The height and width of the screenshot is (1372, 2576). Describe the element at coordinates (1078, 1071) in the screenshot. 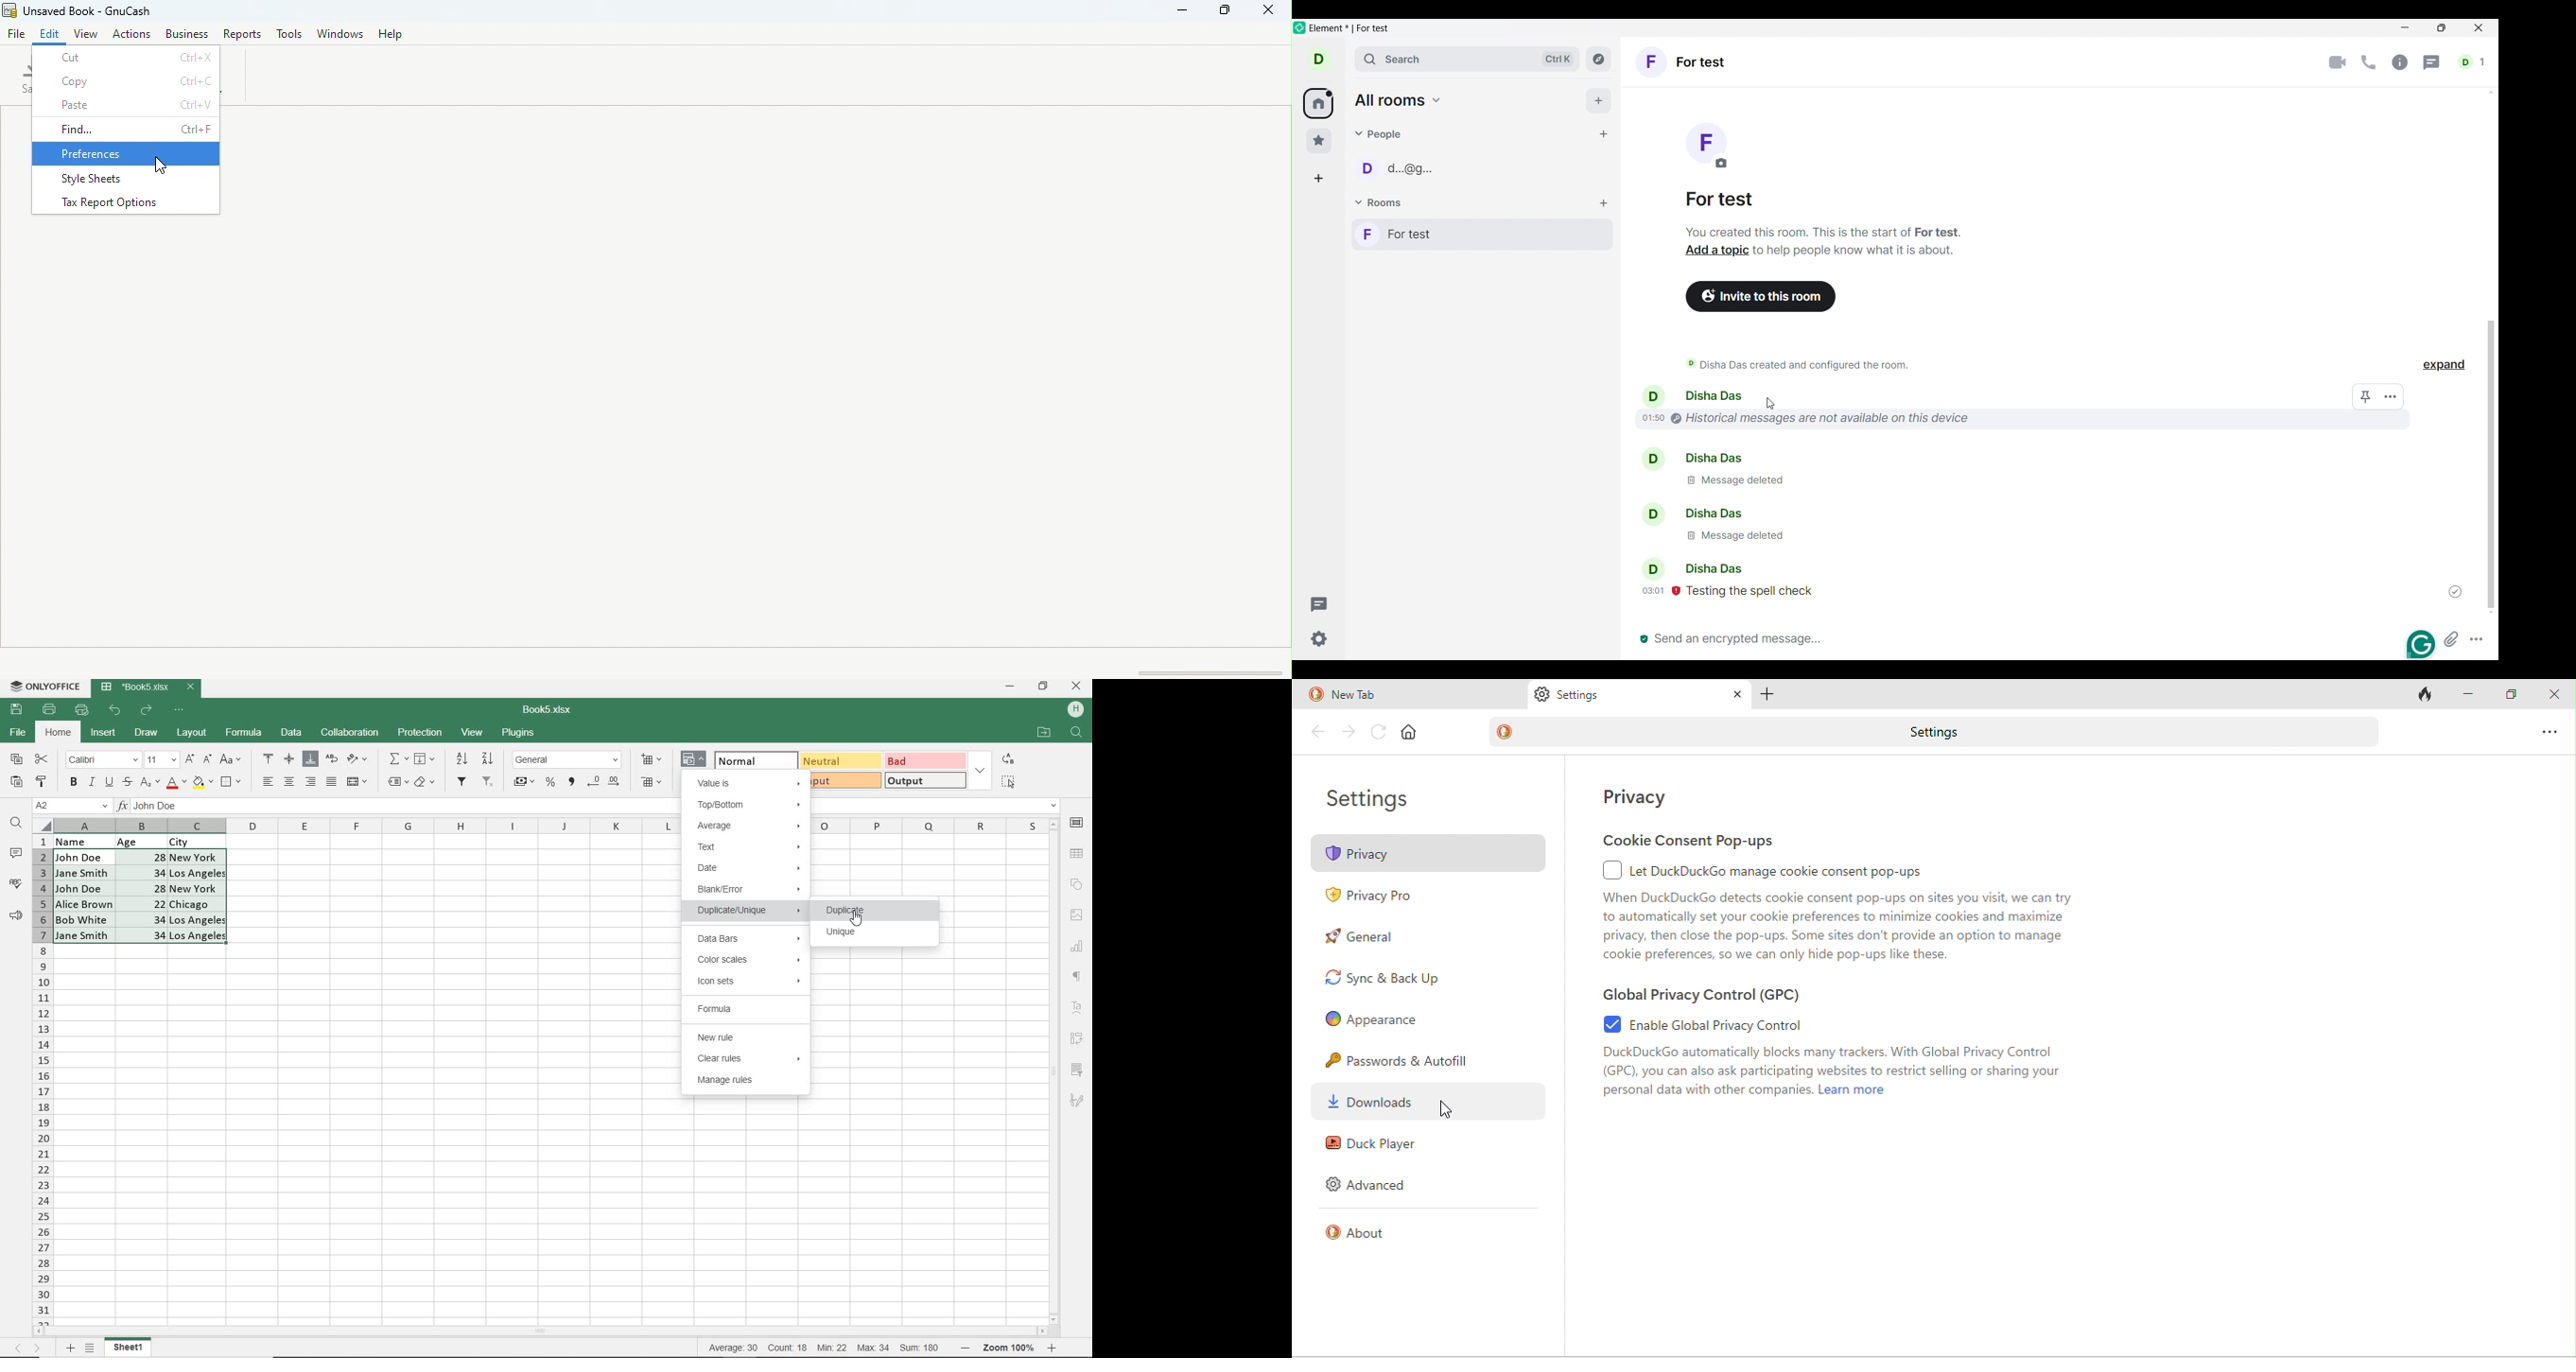

I see `SLICER` at that location.